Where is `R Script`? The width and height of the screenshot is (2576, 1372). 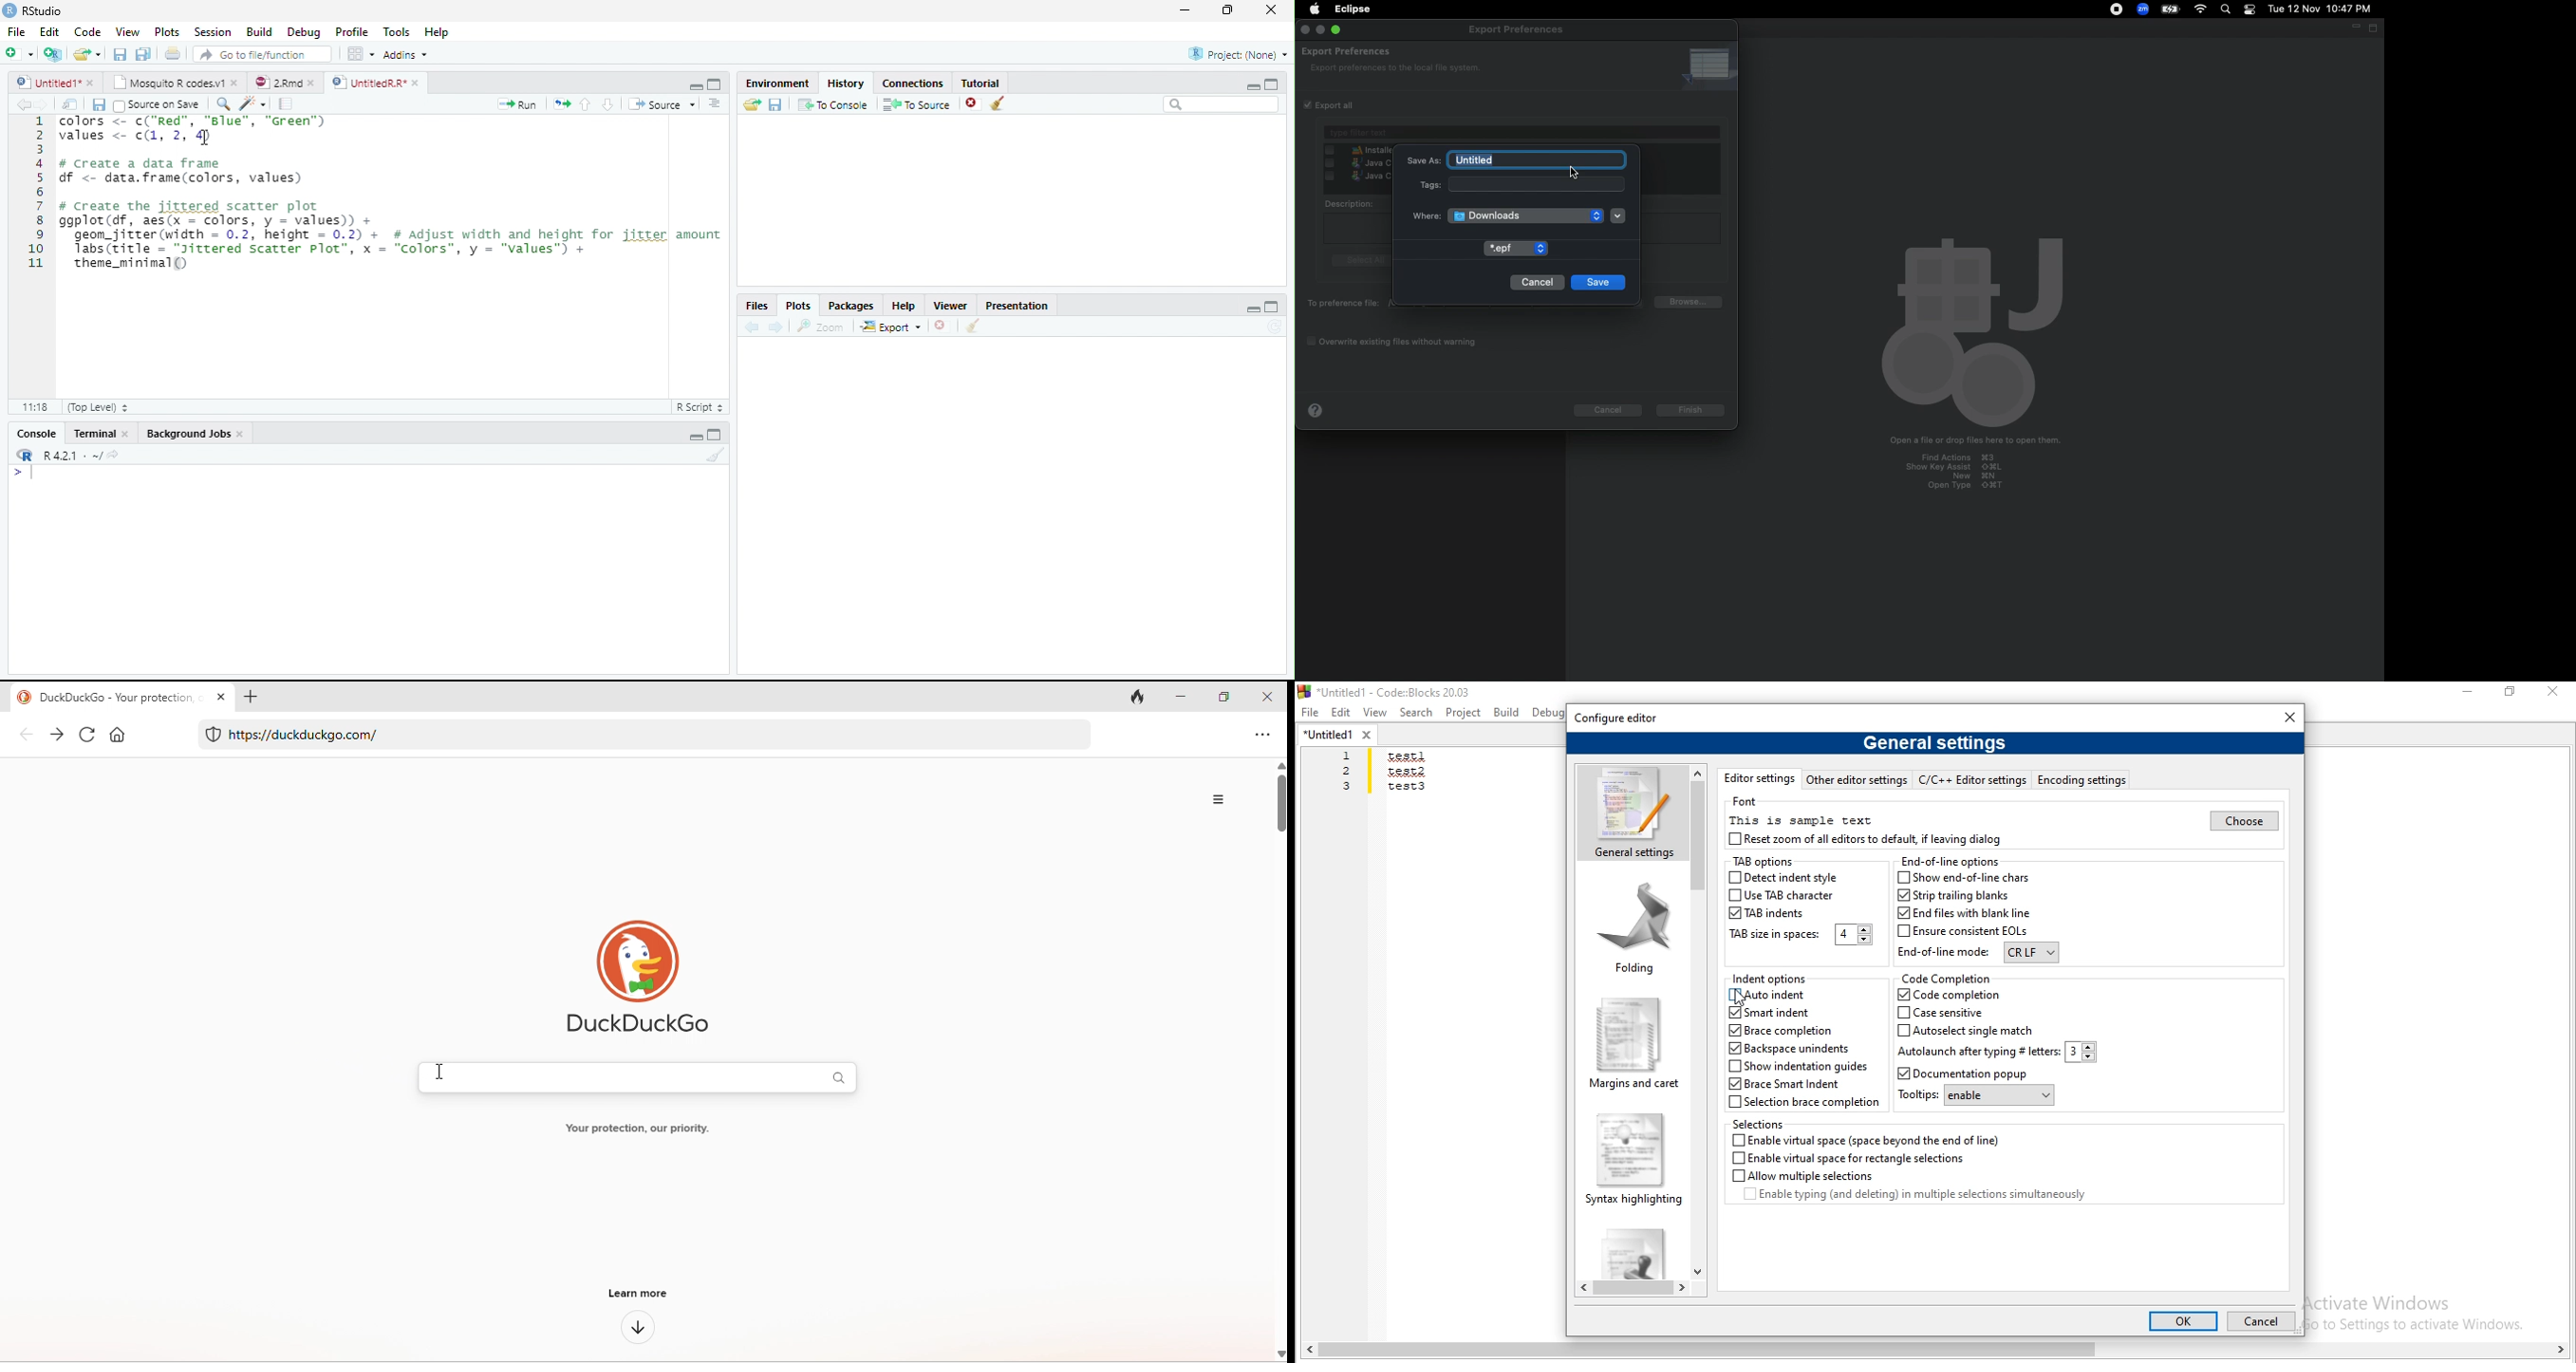 R Script is located at coordinates (700, 408).